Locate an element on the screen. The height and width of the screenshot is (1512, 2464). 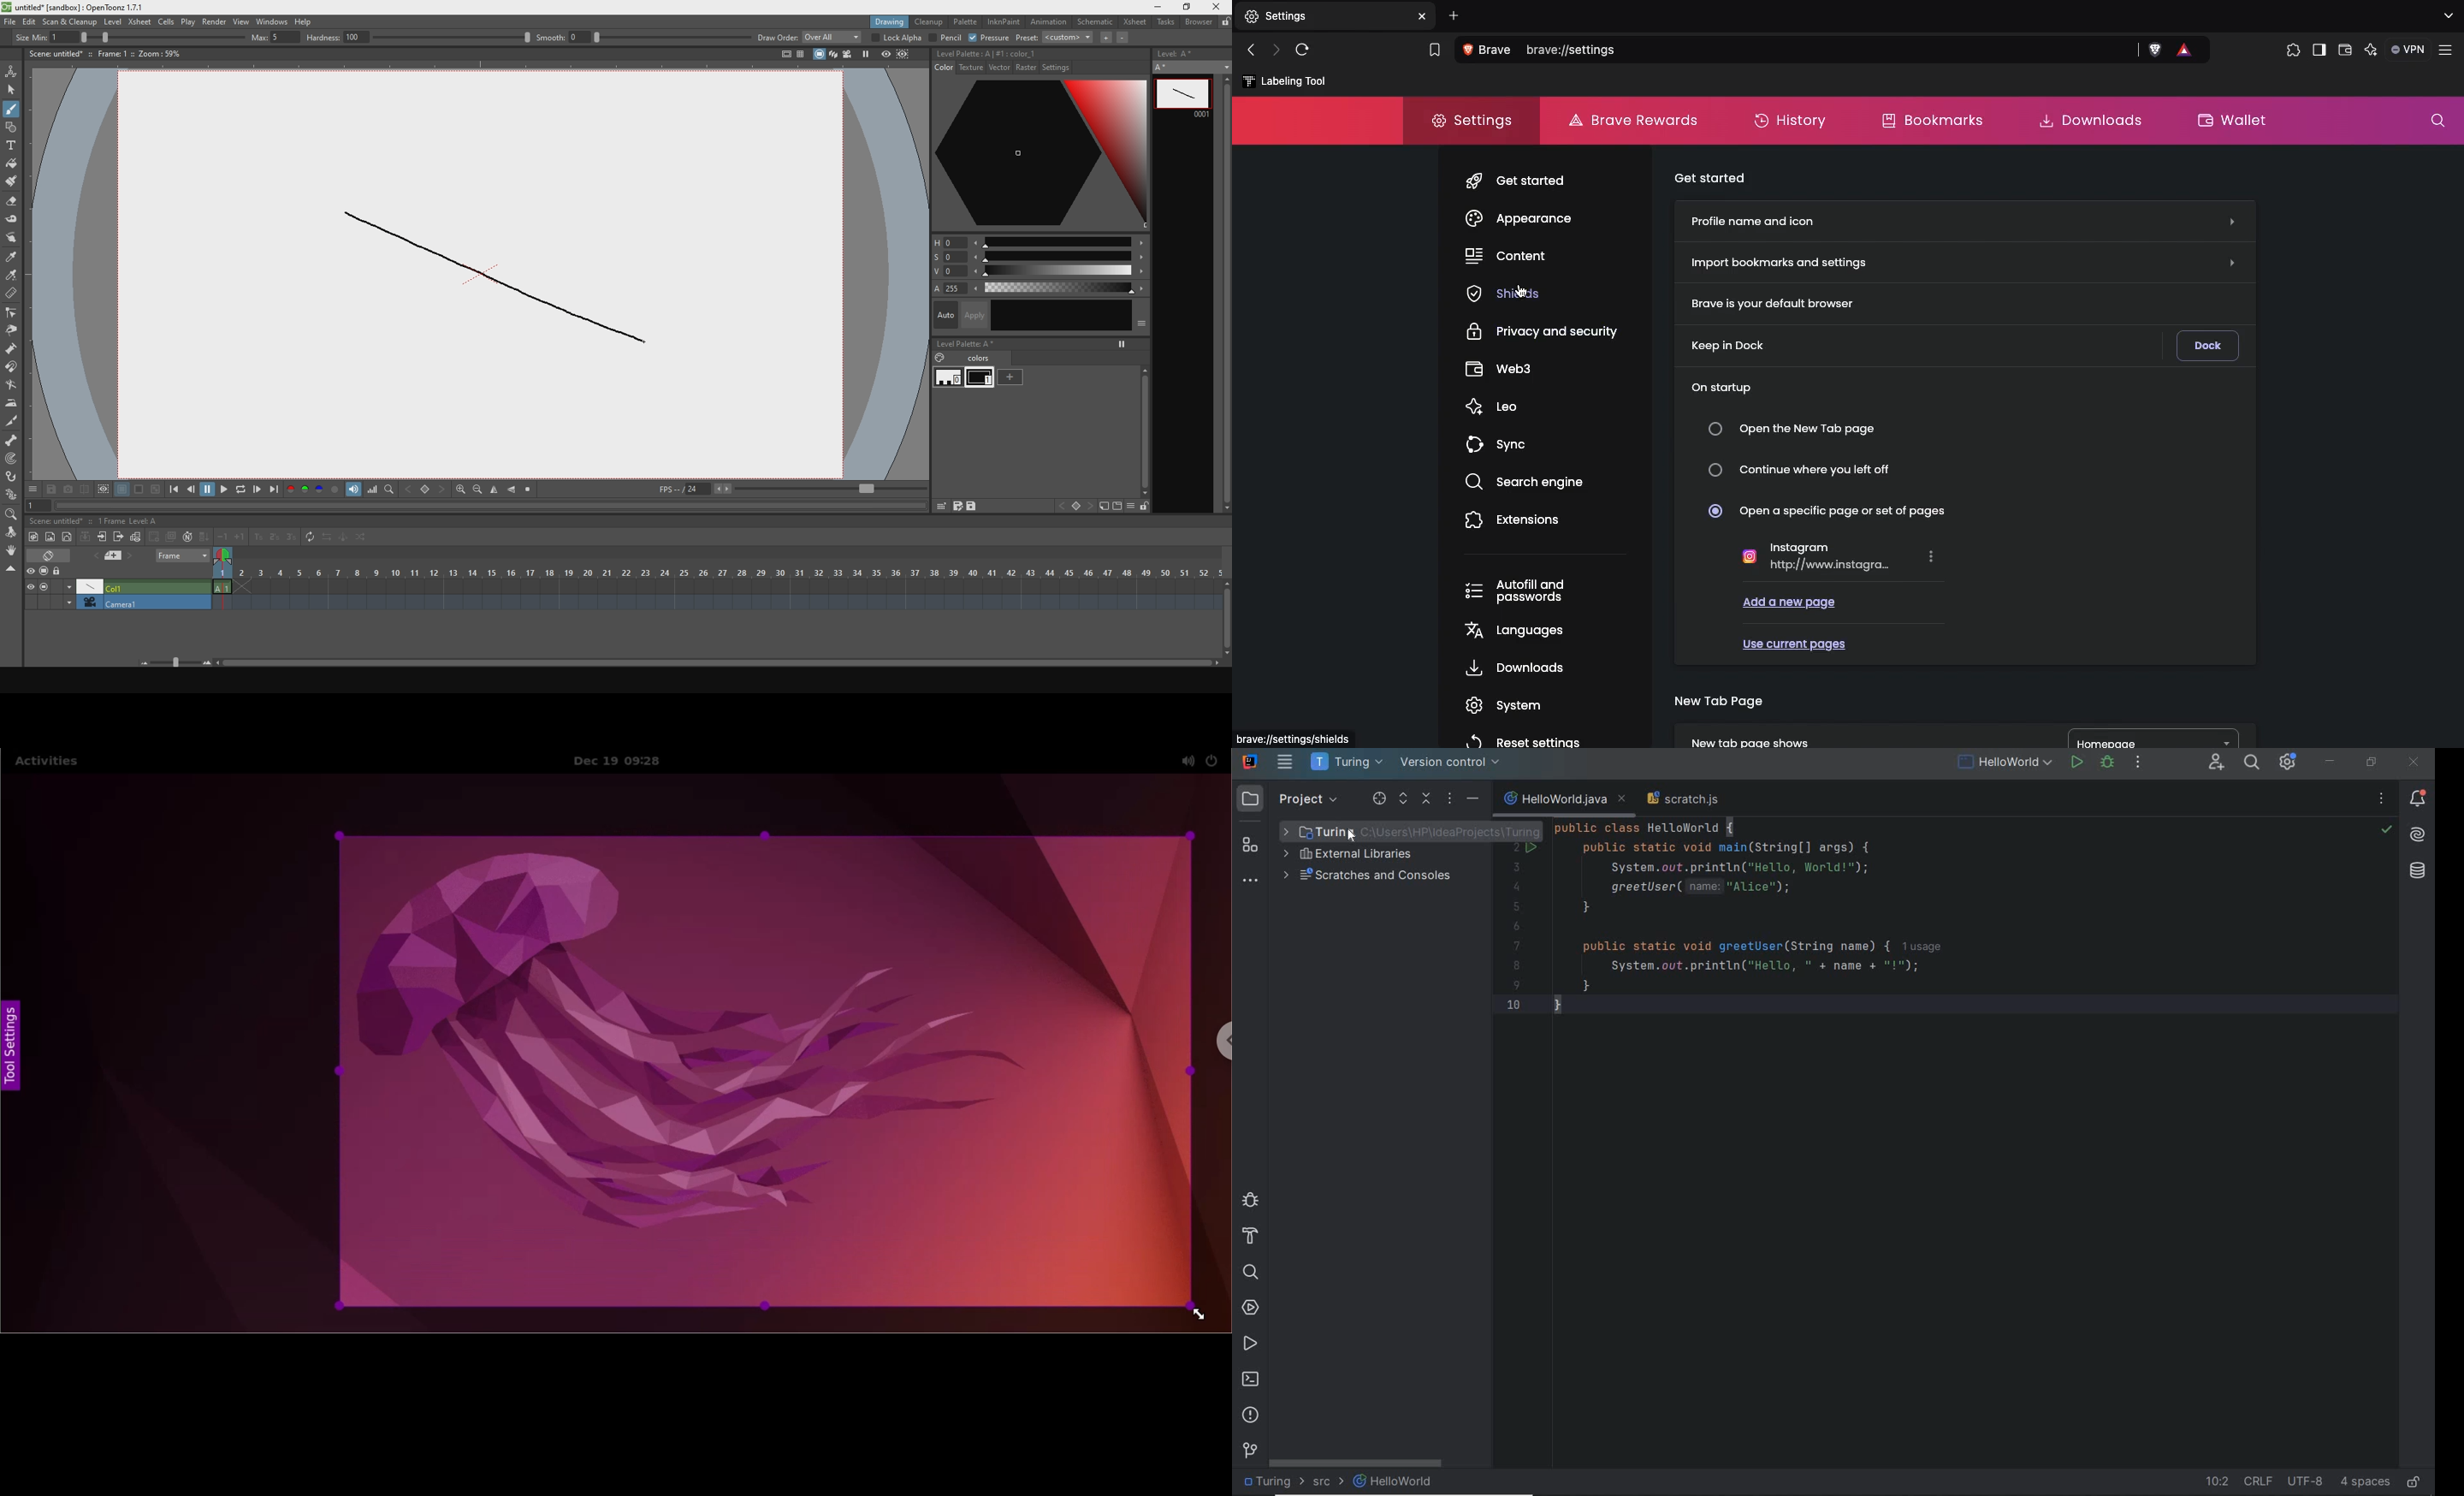
custom is located at coordinates (1068, 40).